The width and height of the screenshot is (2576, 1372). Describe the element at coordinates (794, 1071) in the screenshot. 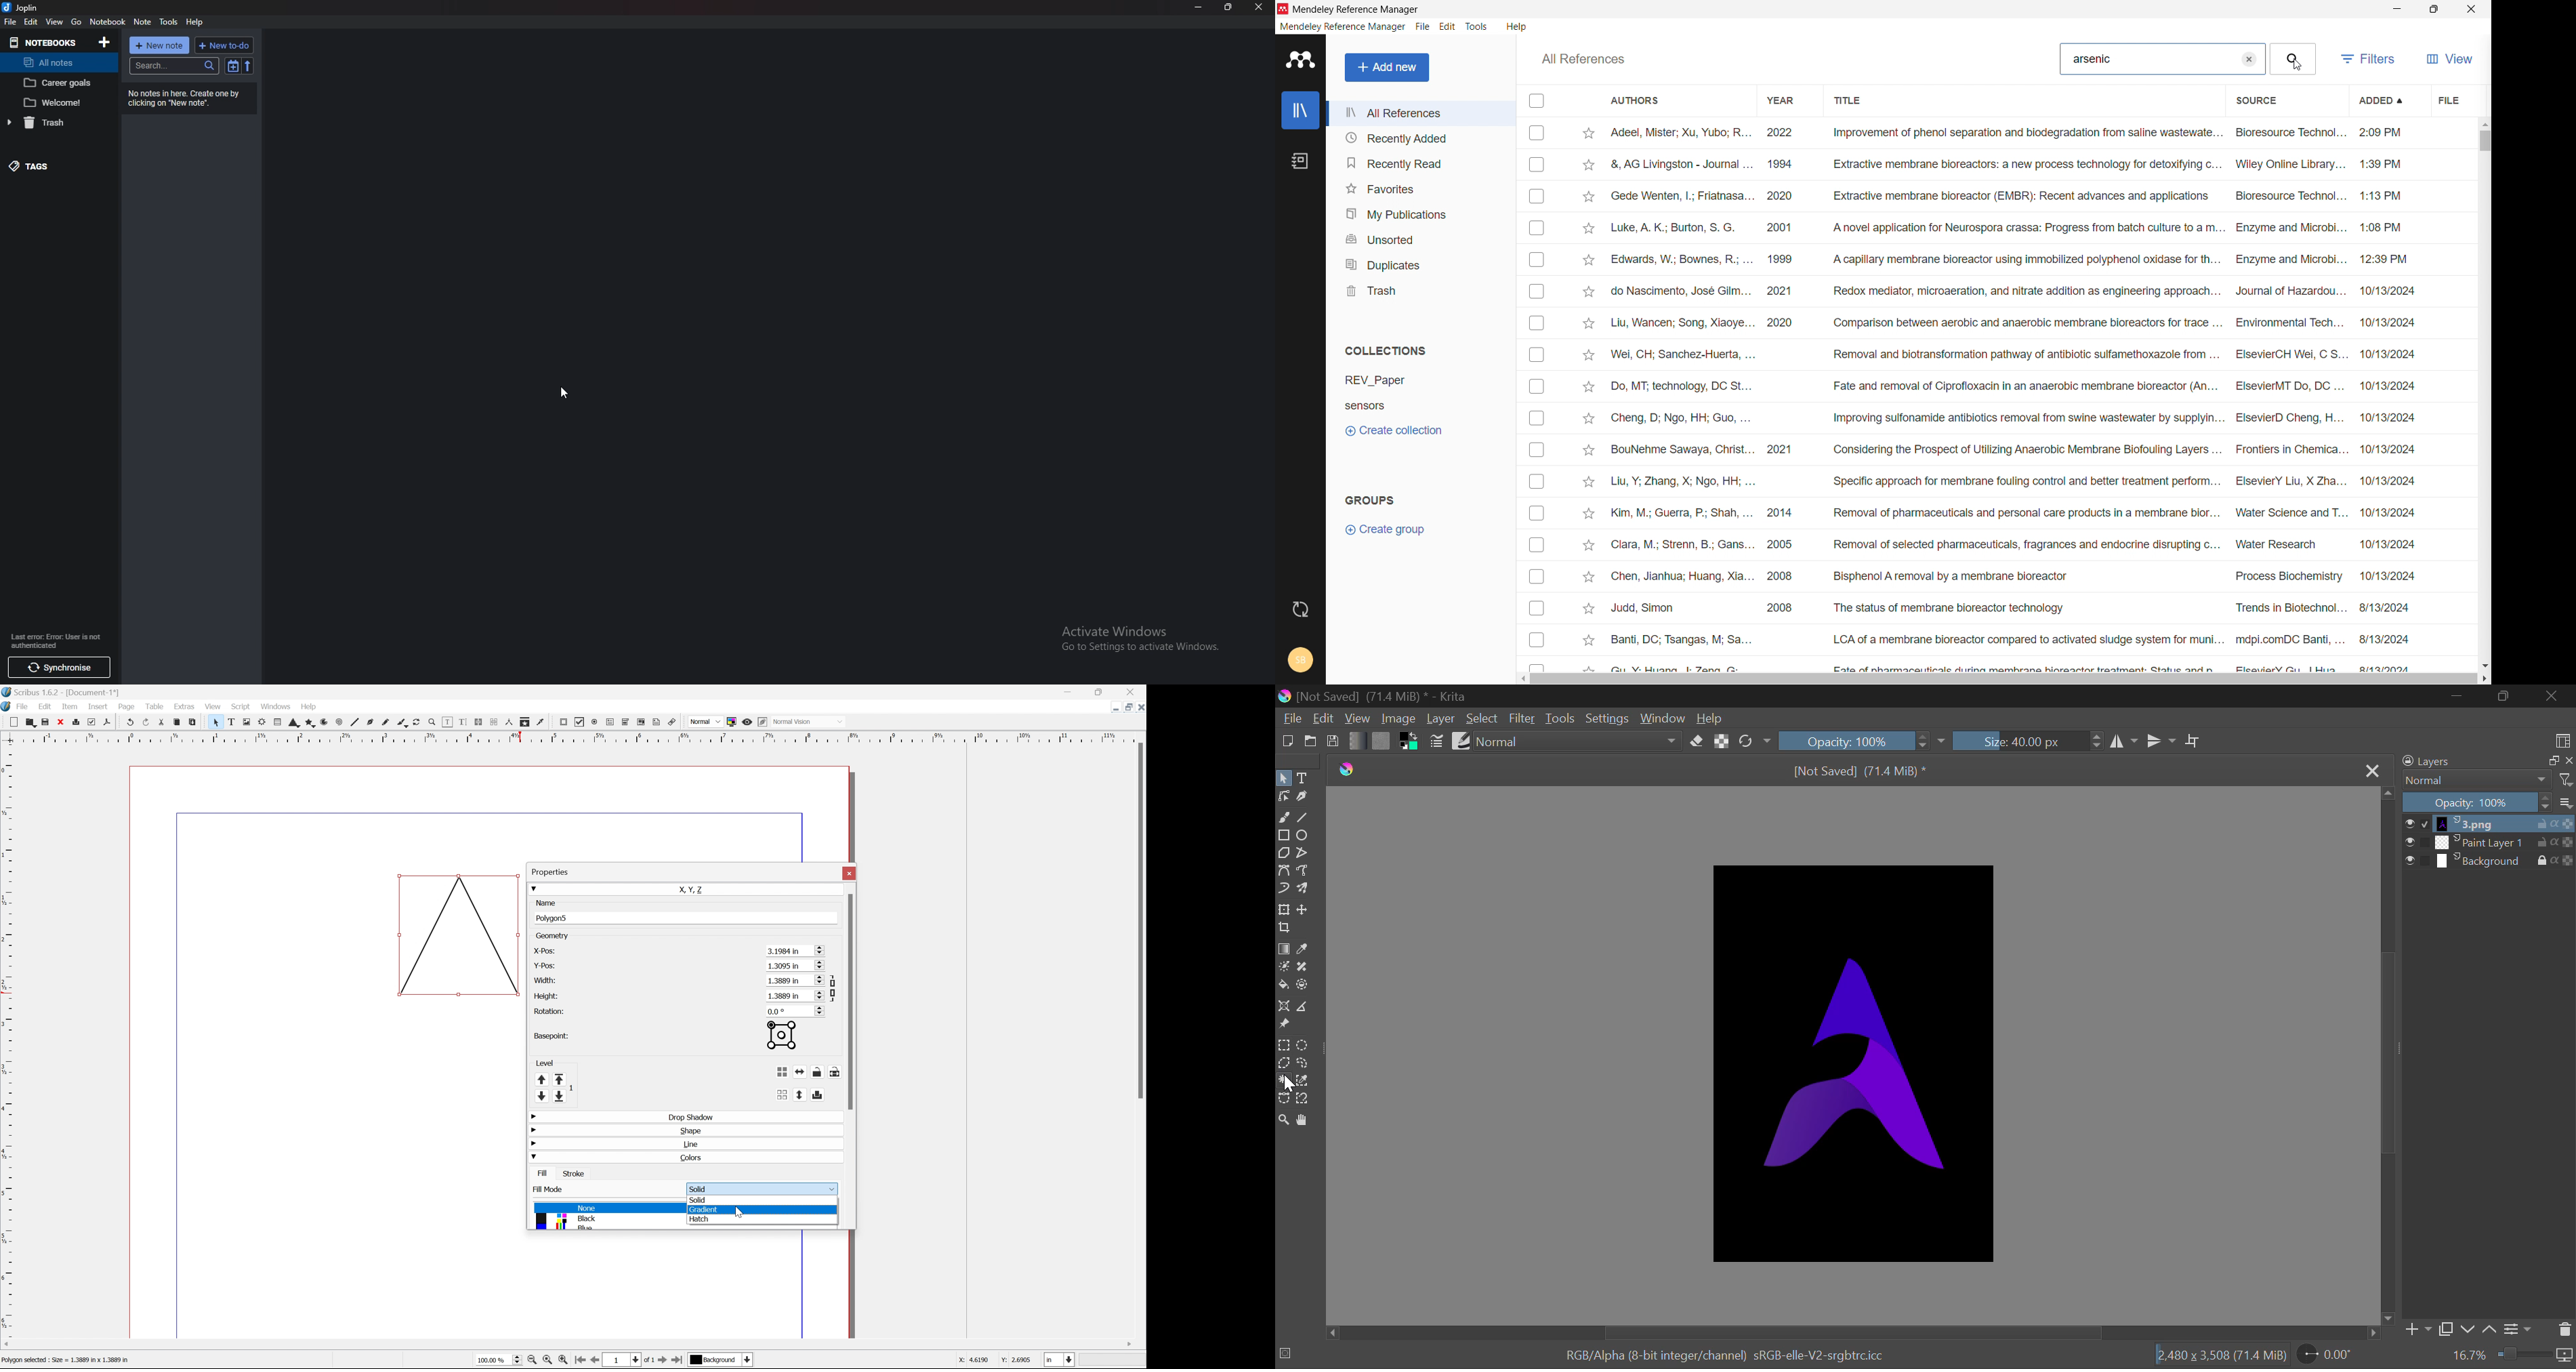

I see `Group the selected objects` at that location.